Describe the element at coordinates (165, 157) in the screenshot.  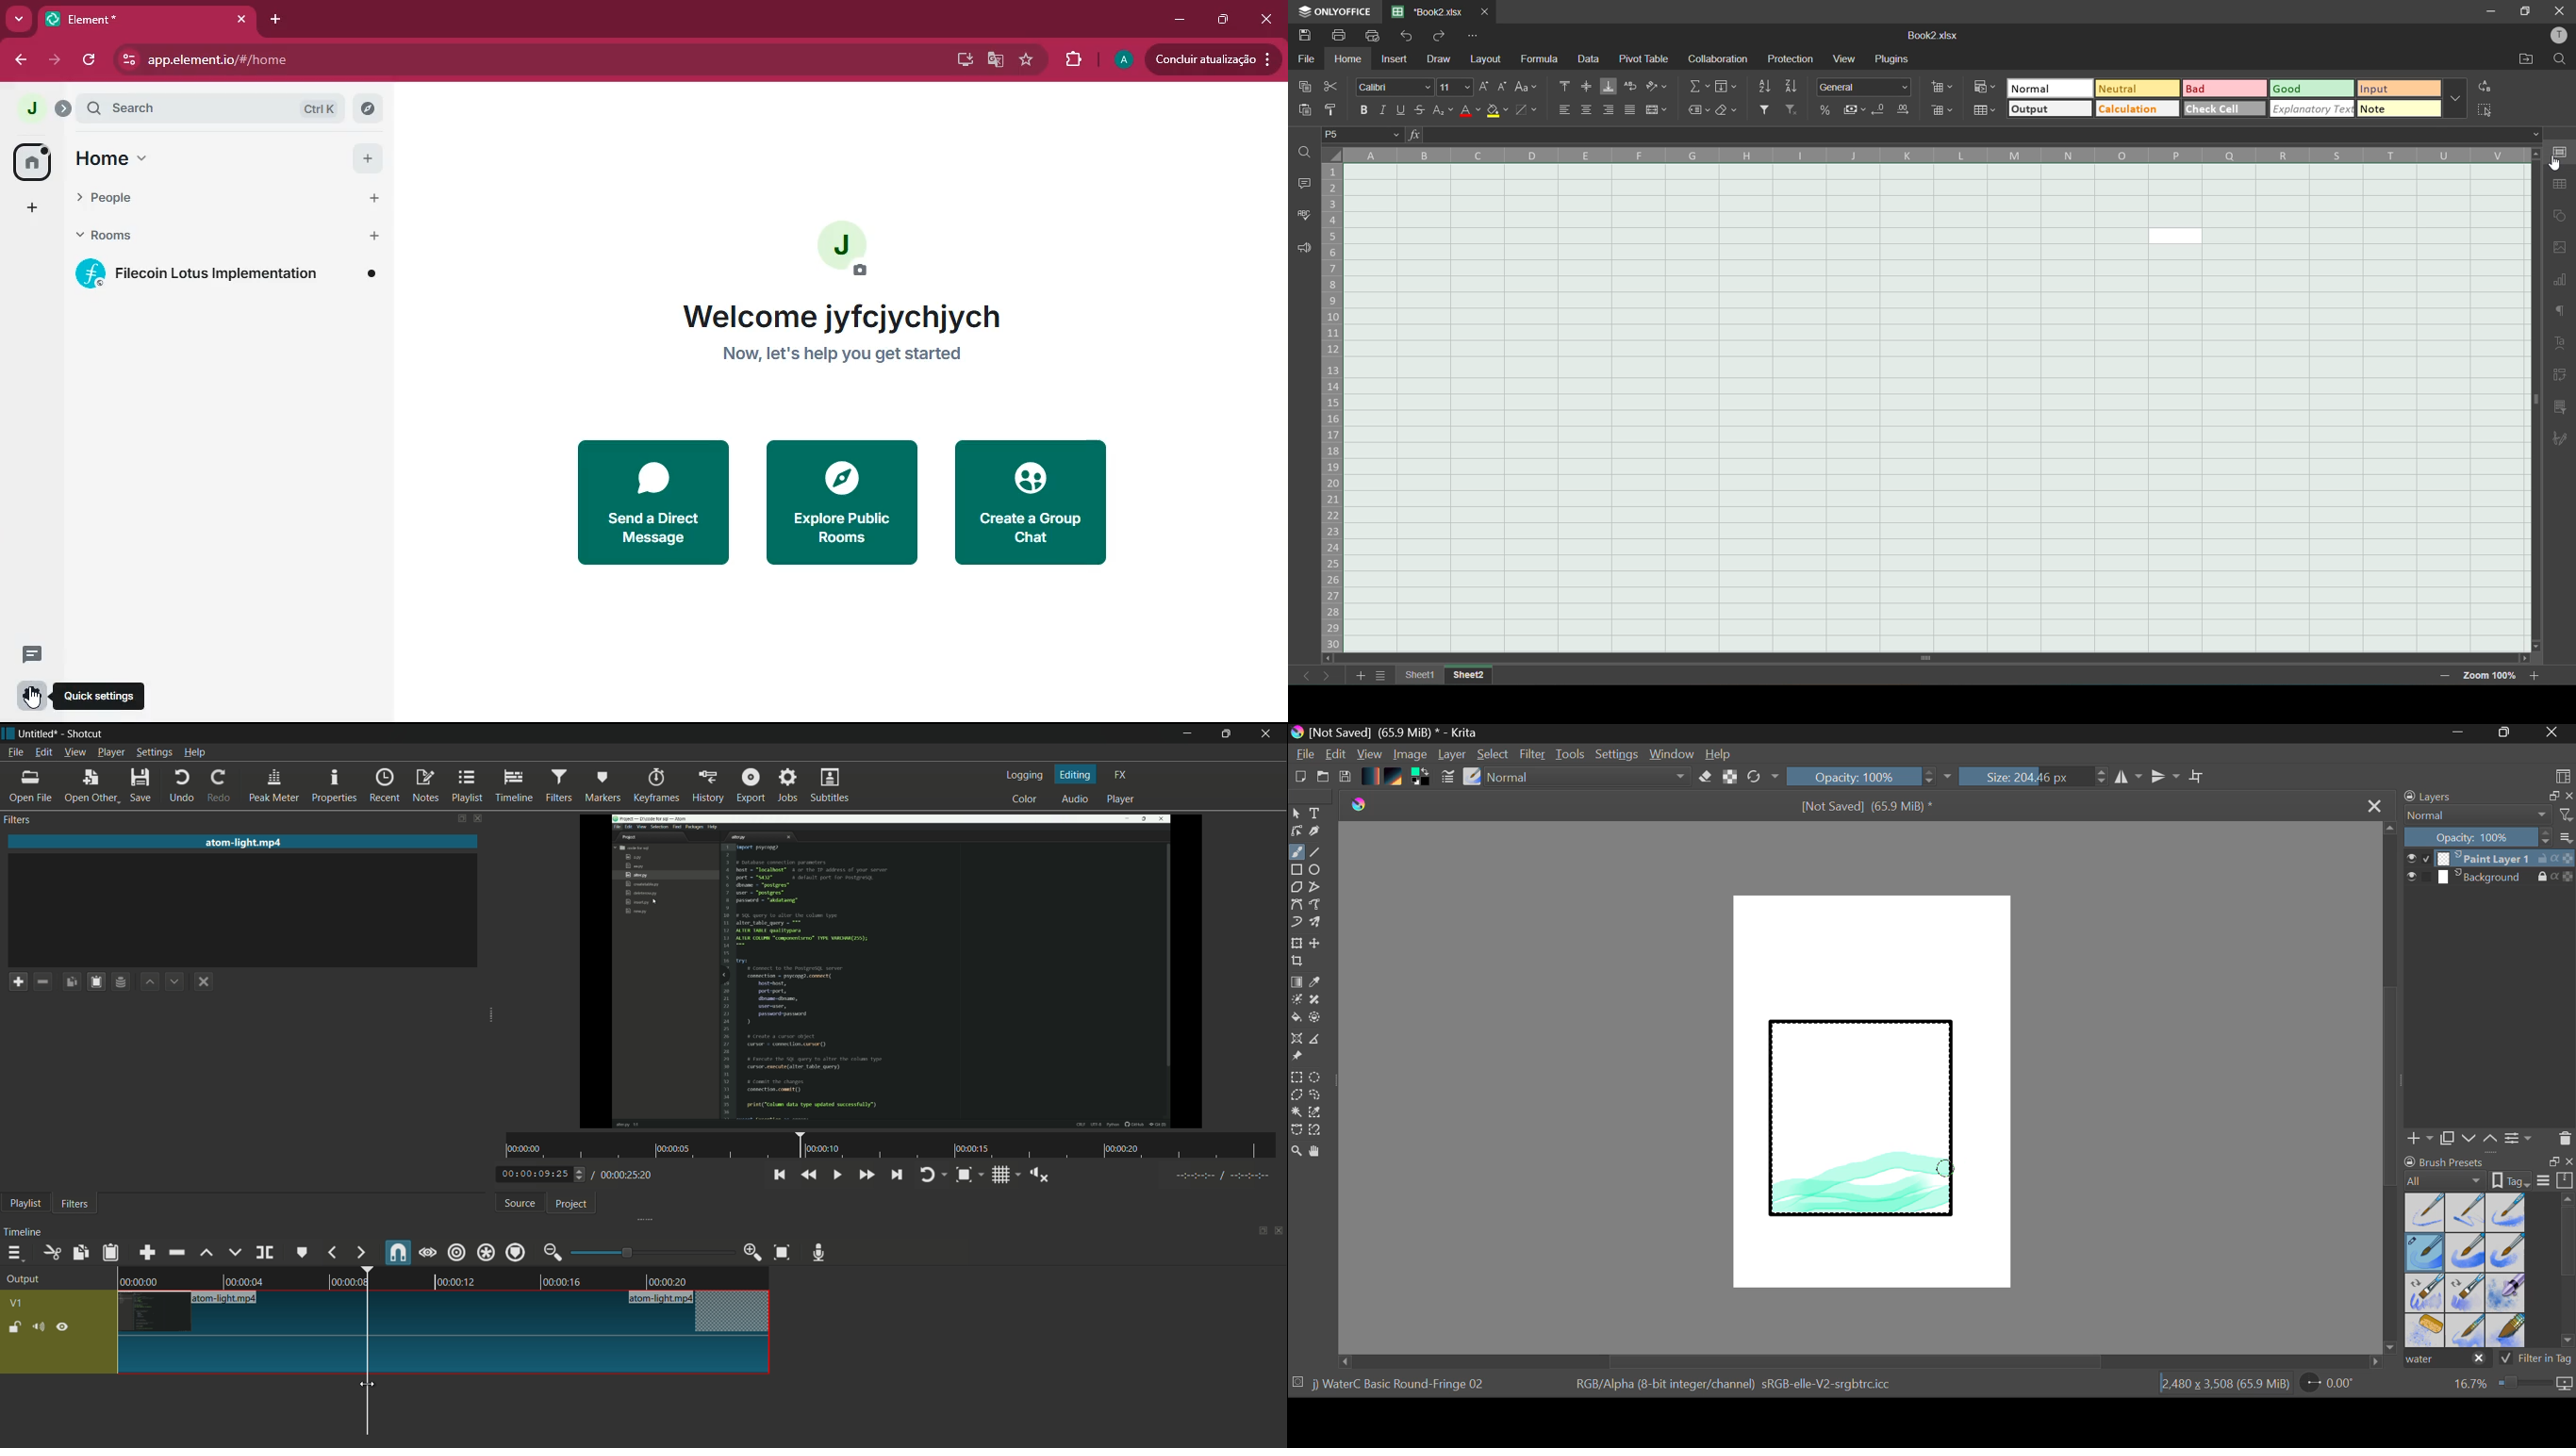
I see `home` at that location.